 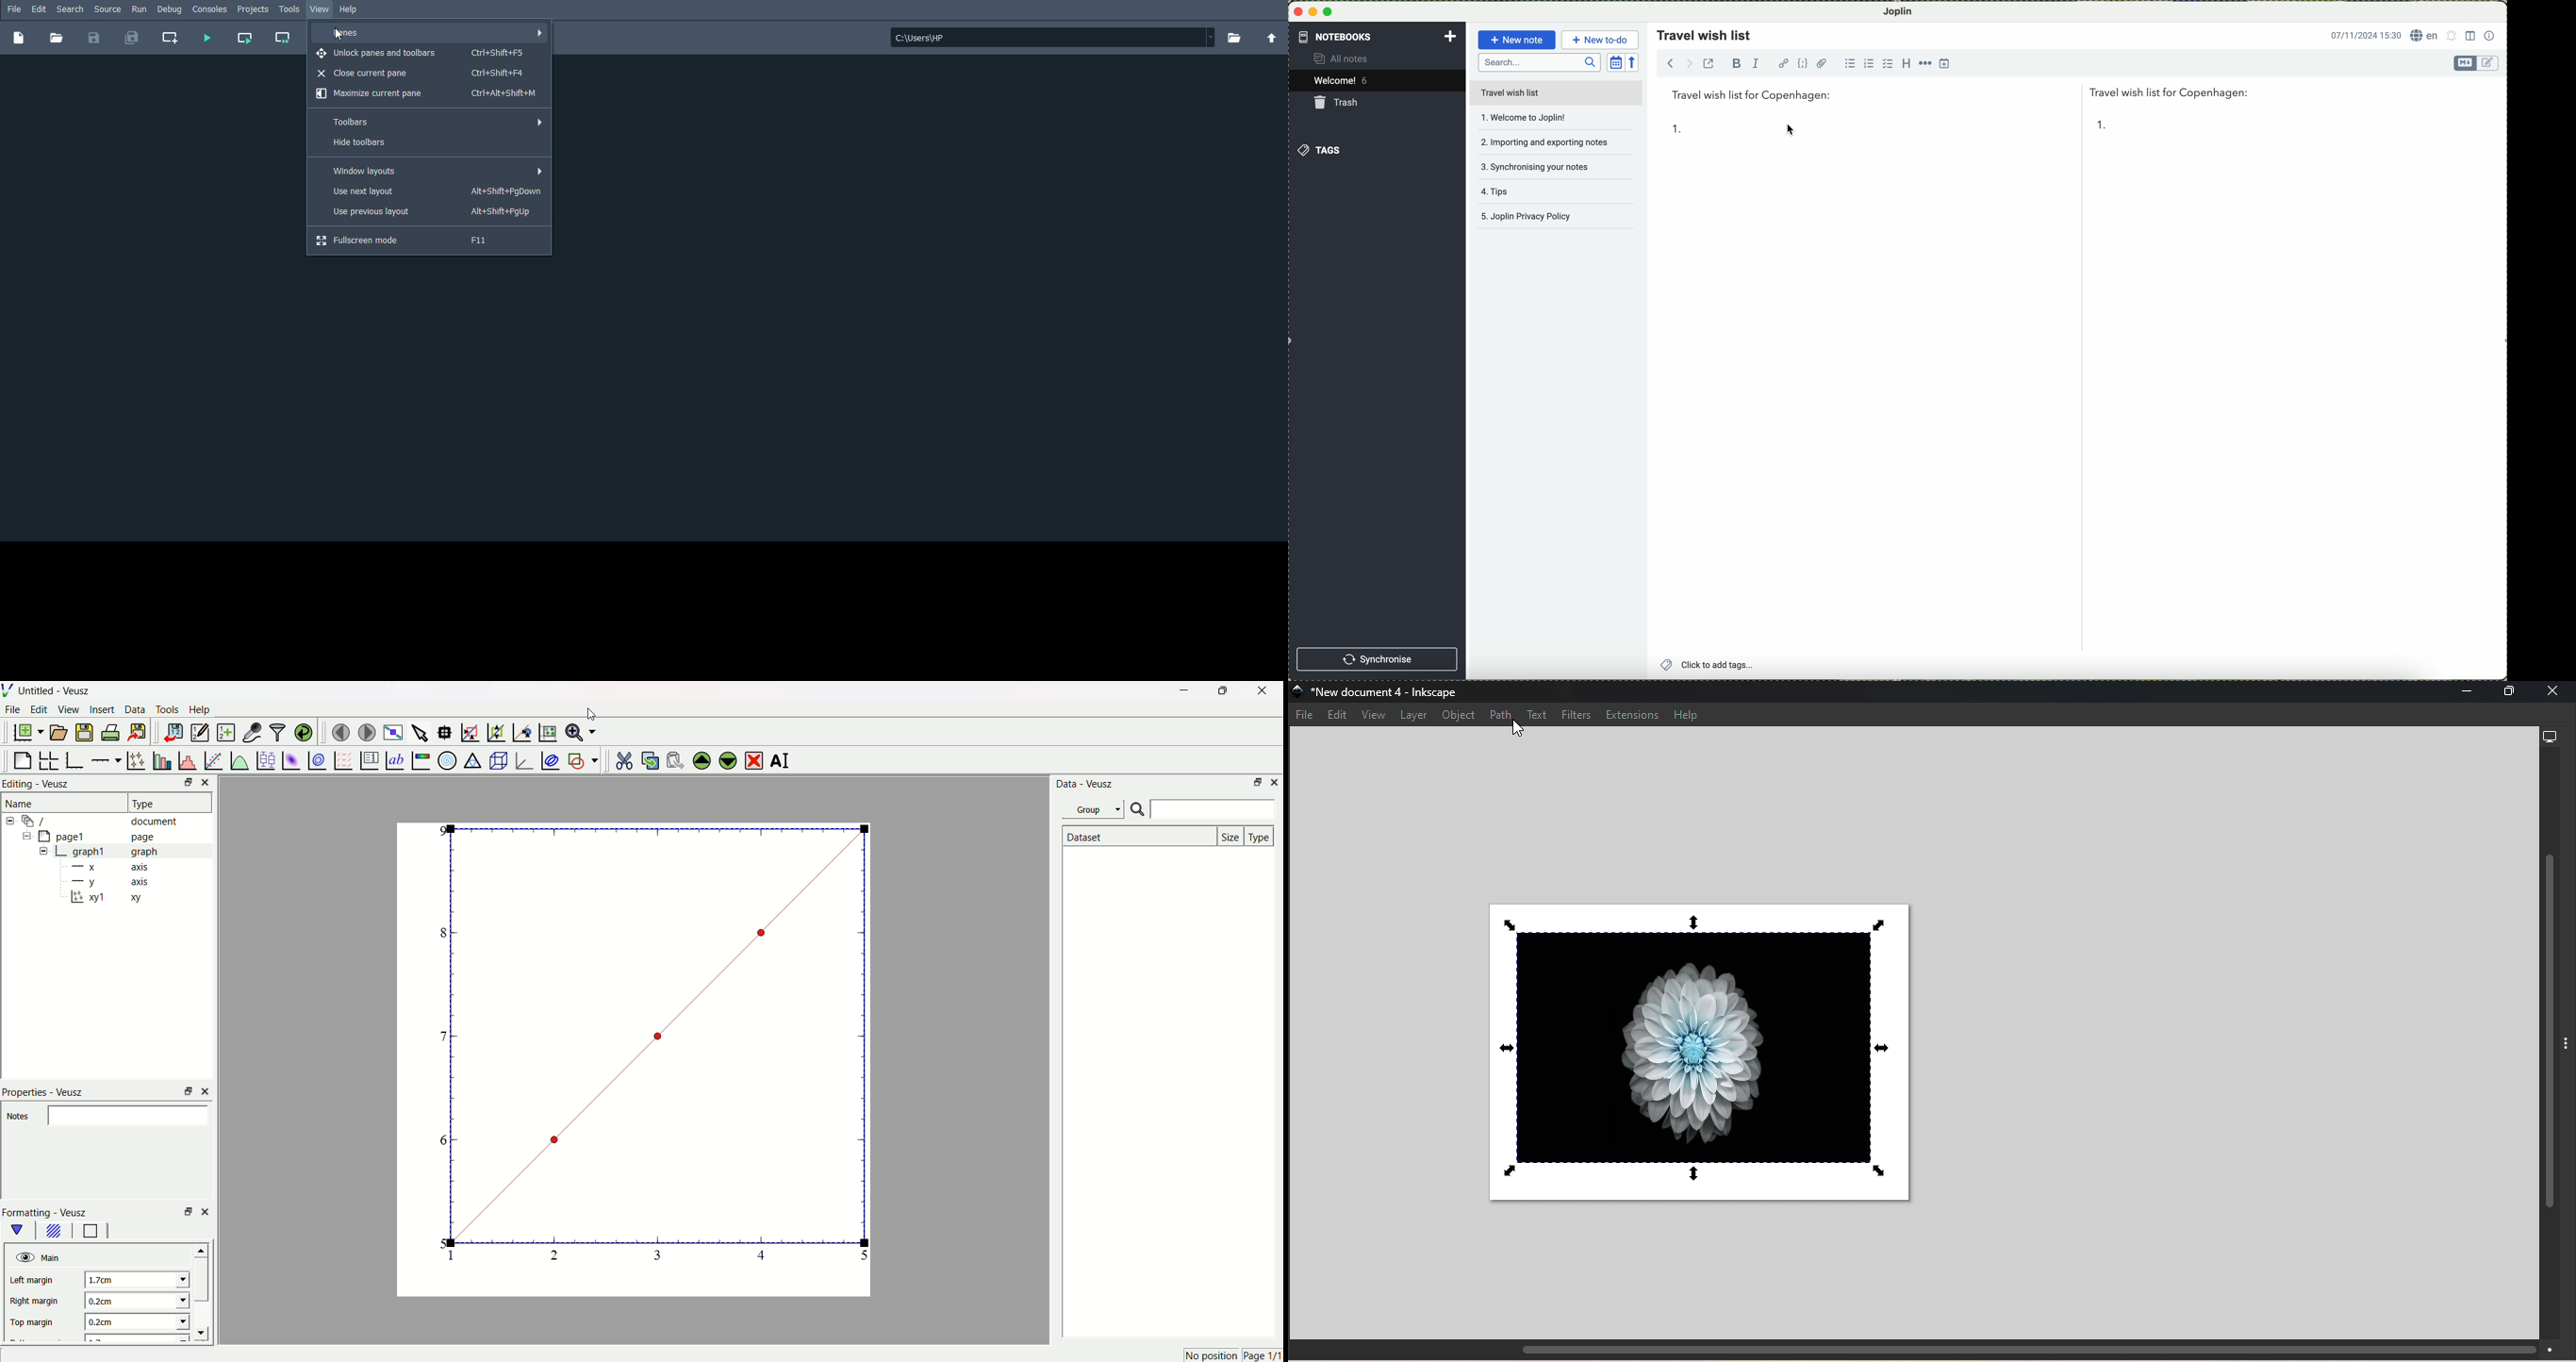 I want to click on Run current cell, so click(x=245, y=39).